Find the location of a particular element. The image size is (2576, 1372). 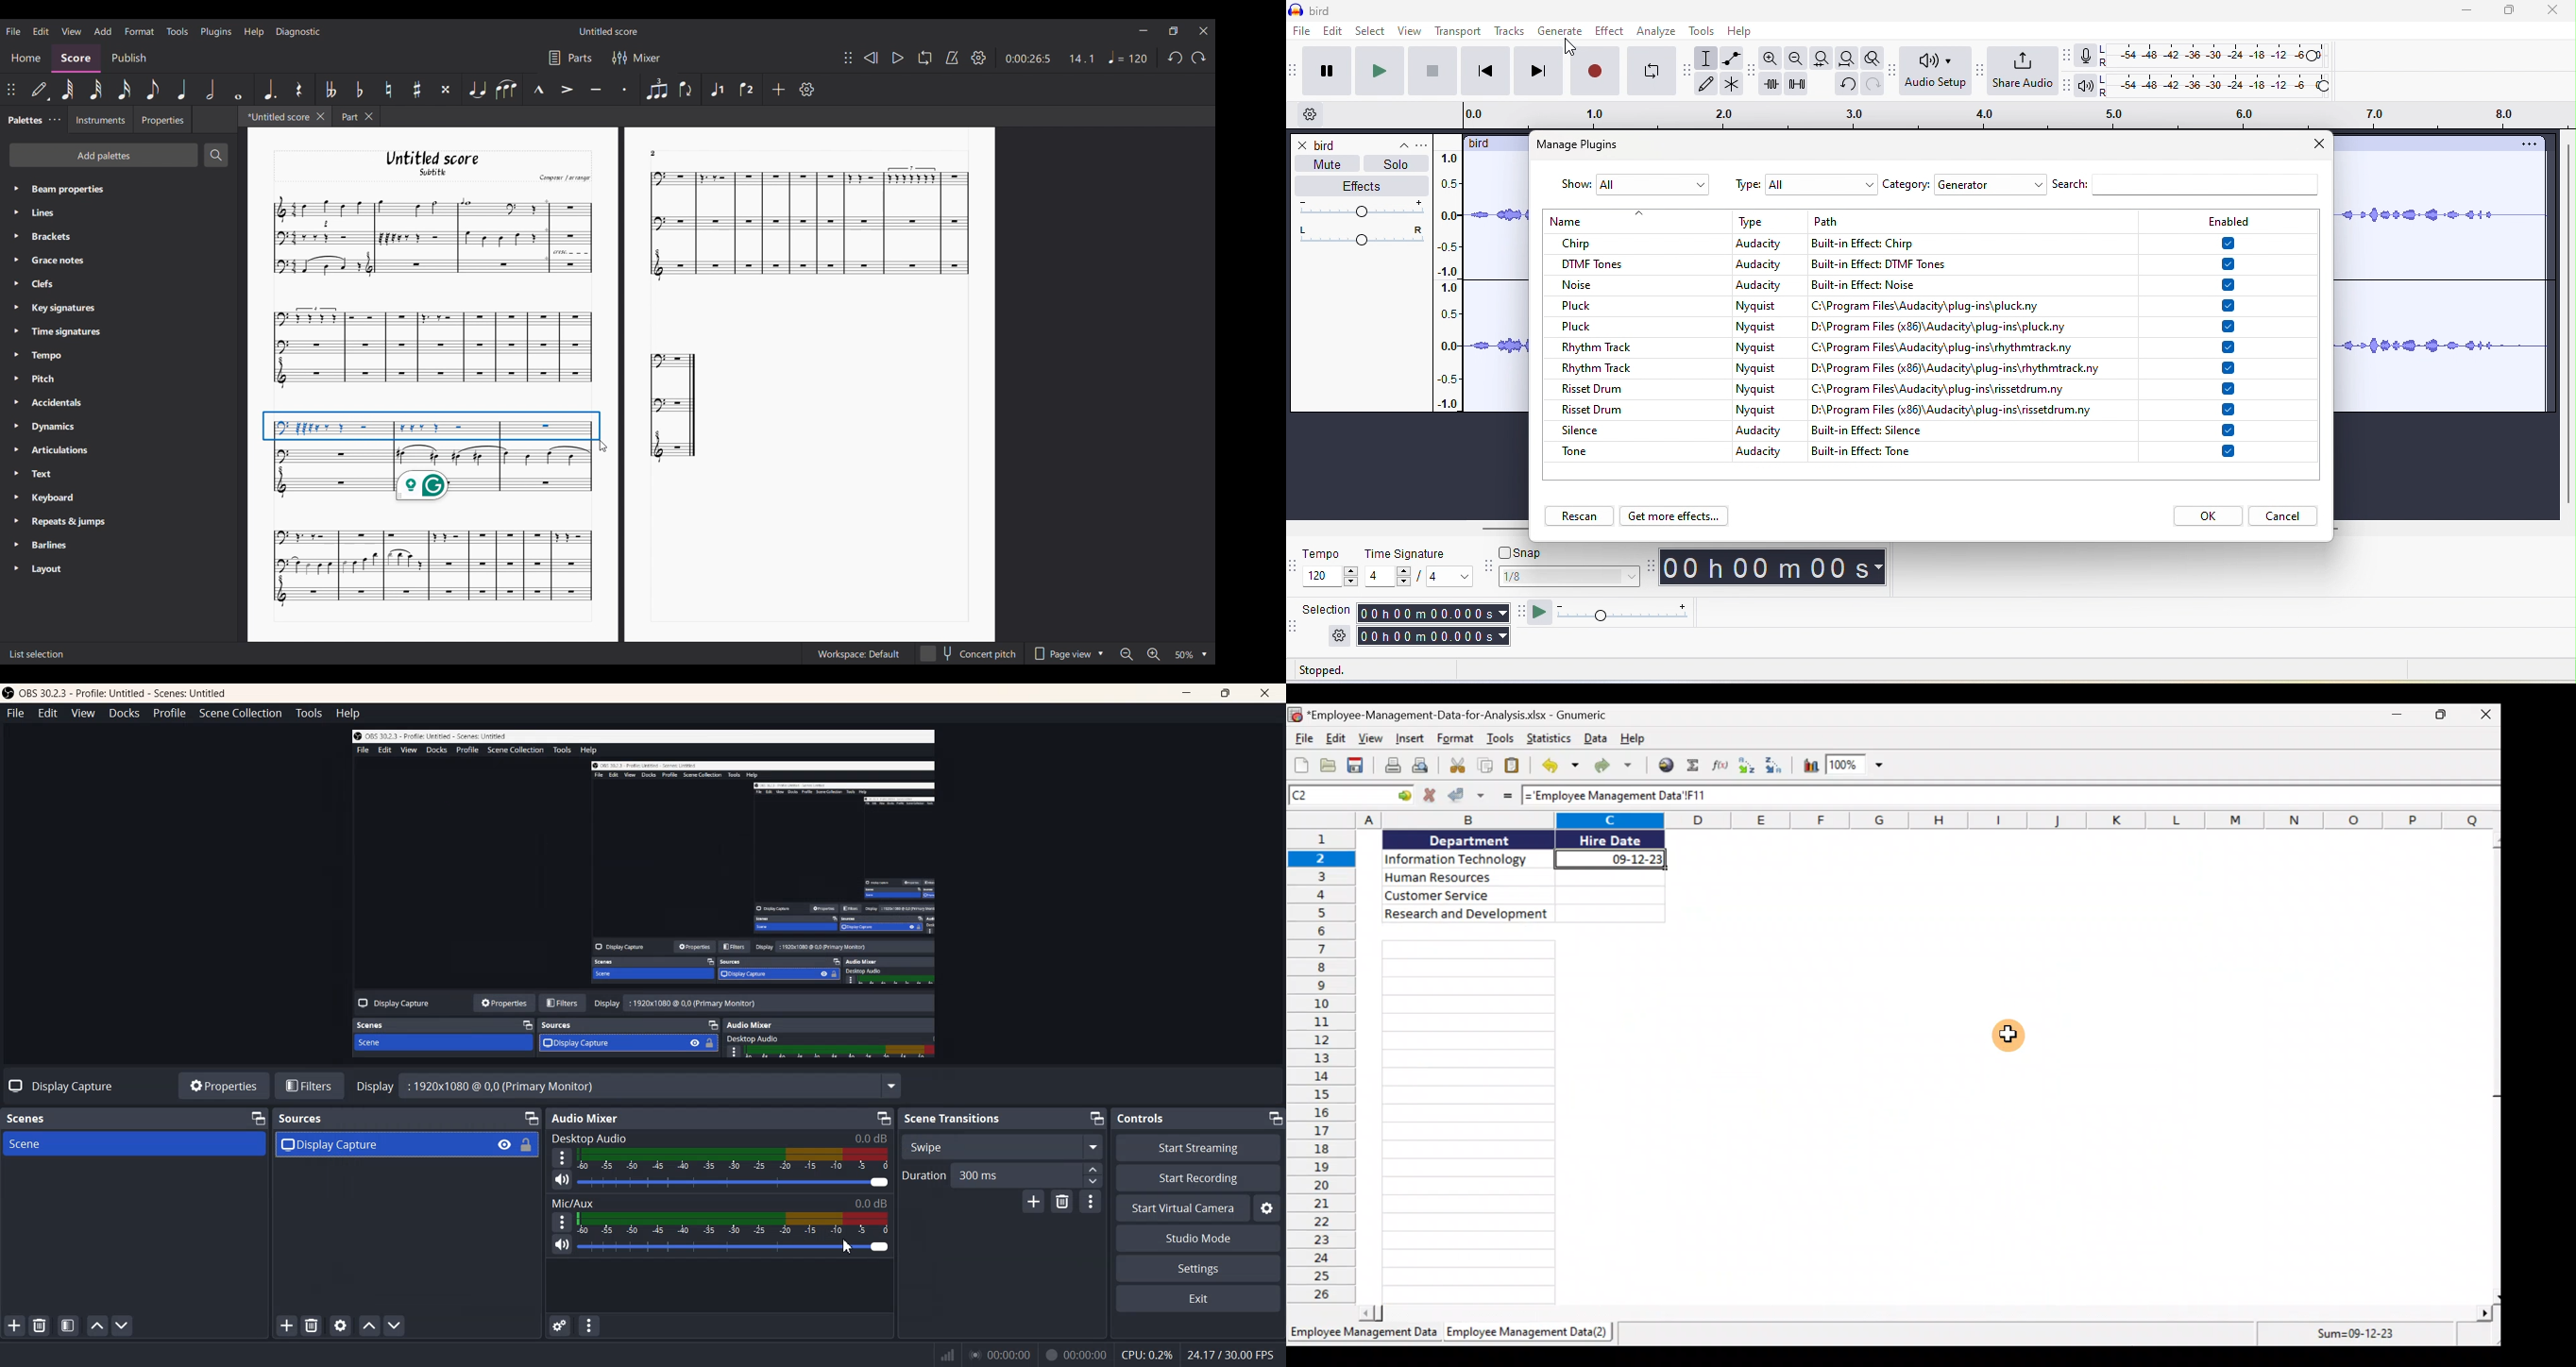

00.00.00 is located at coordinates (1001, 1354).